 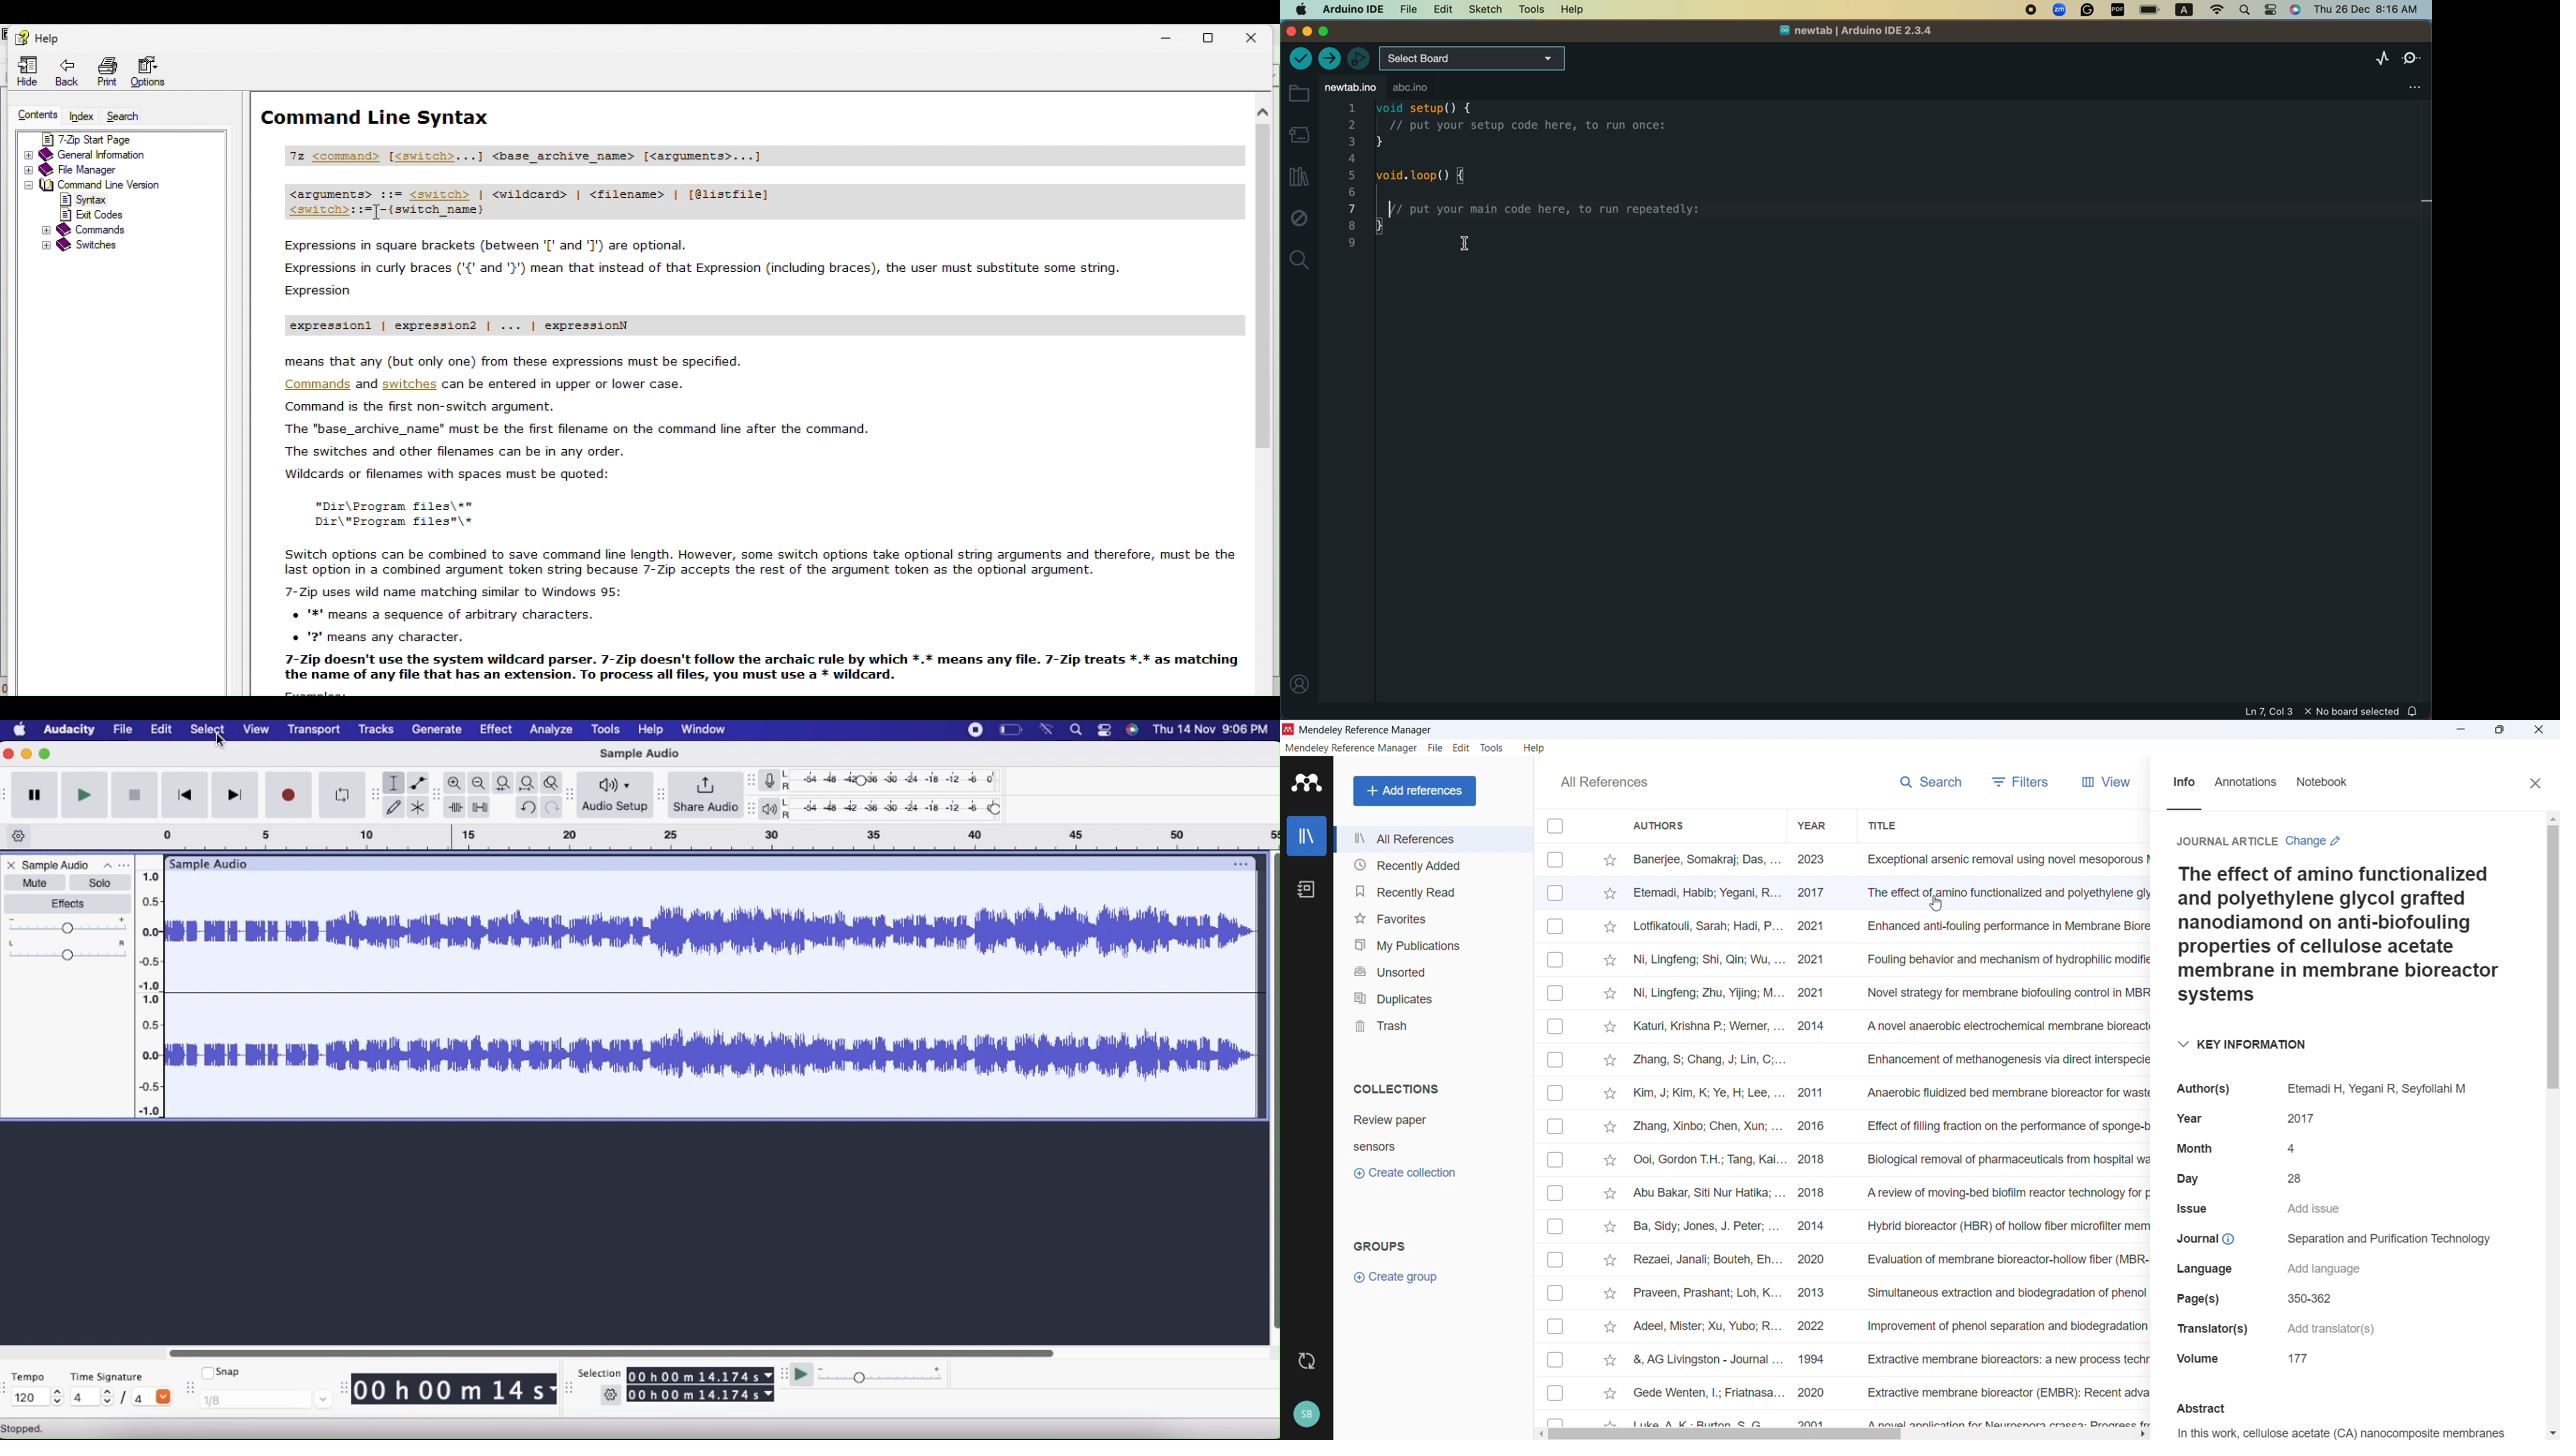 I want to click on exit codes, so click(x=88, y=215).